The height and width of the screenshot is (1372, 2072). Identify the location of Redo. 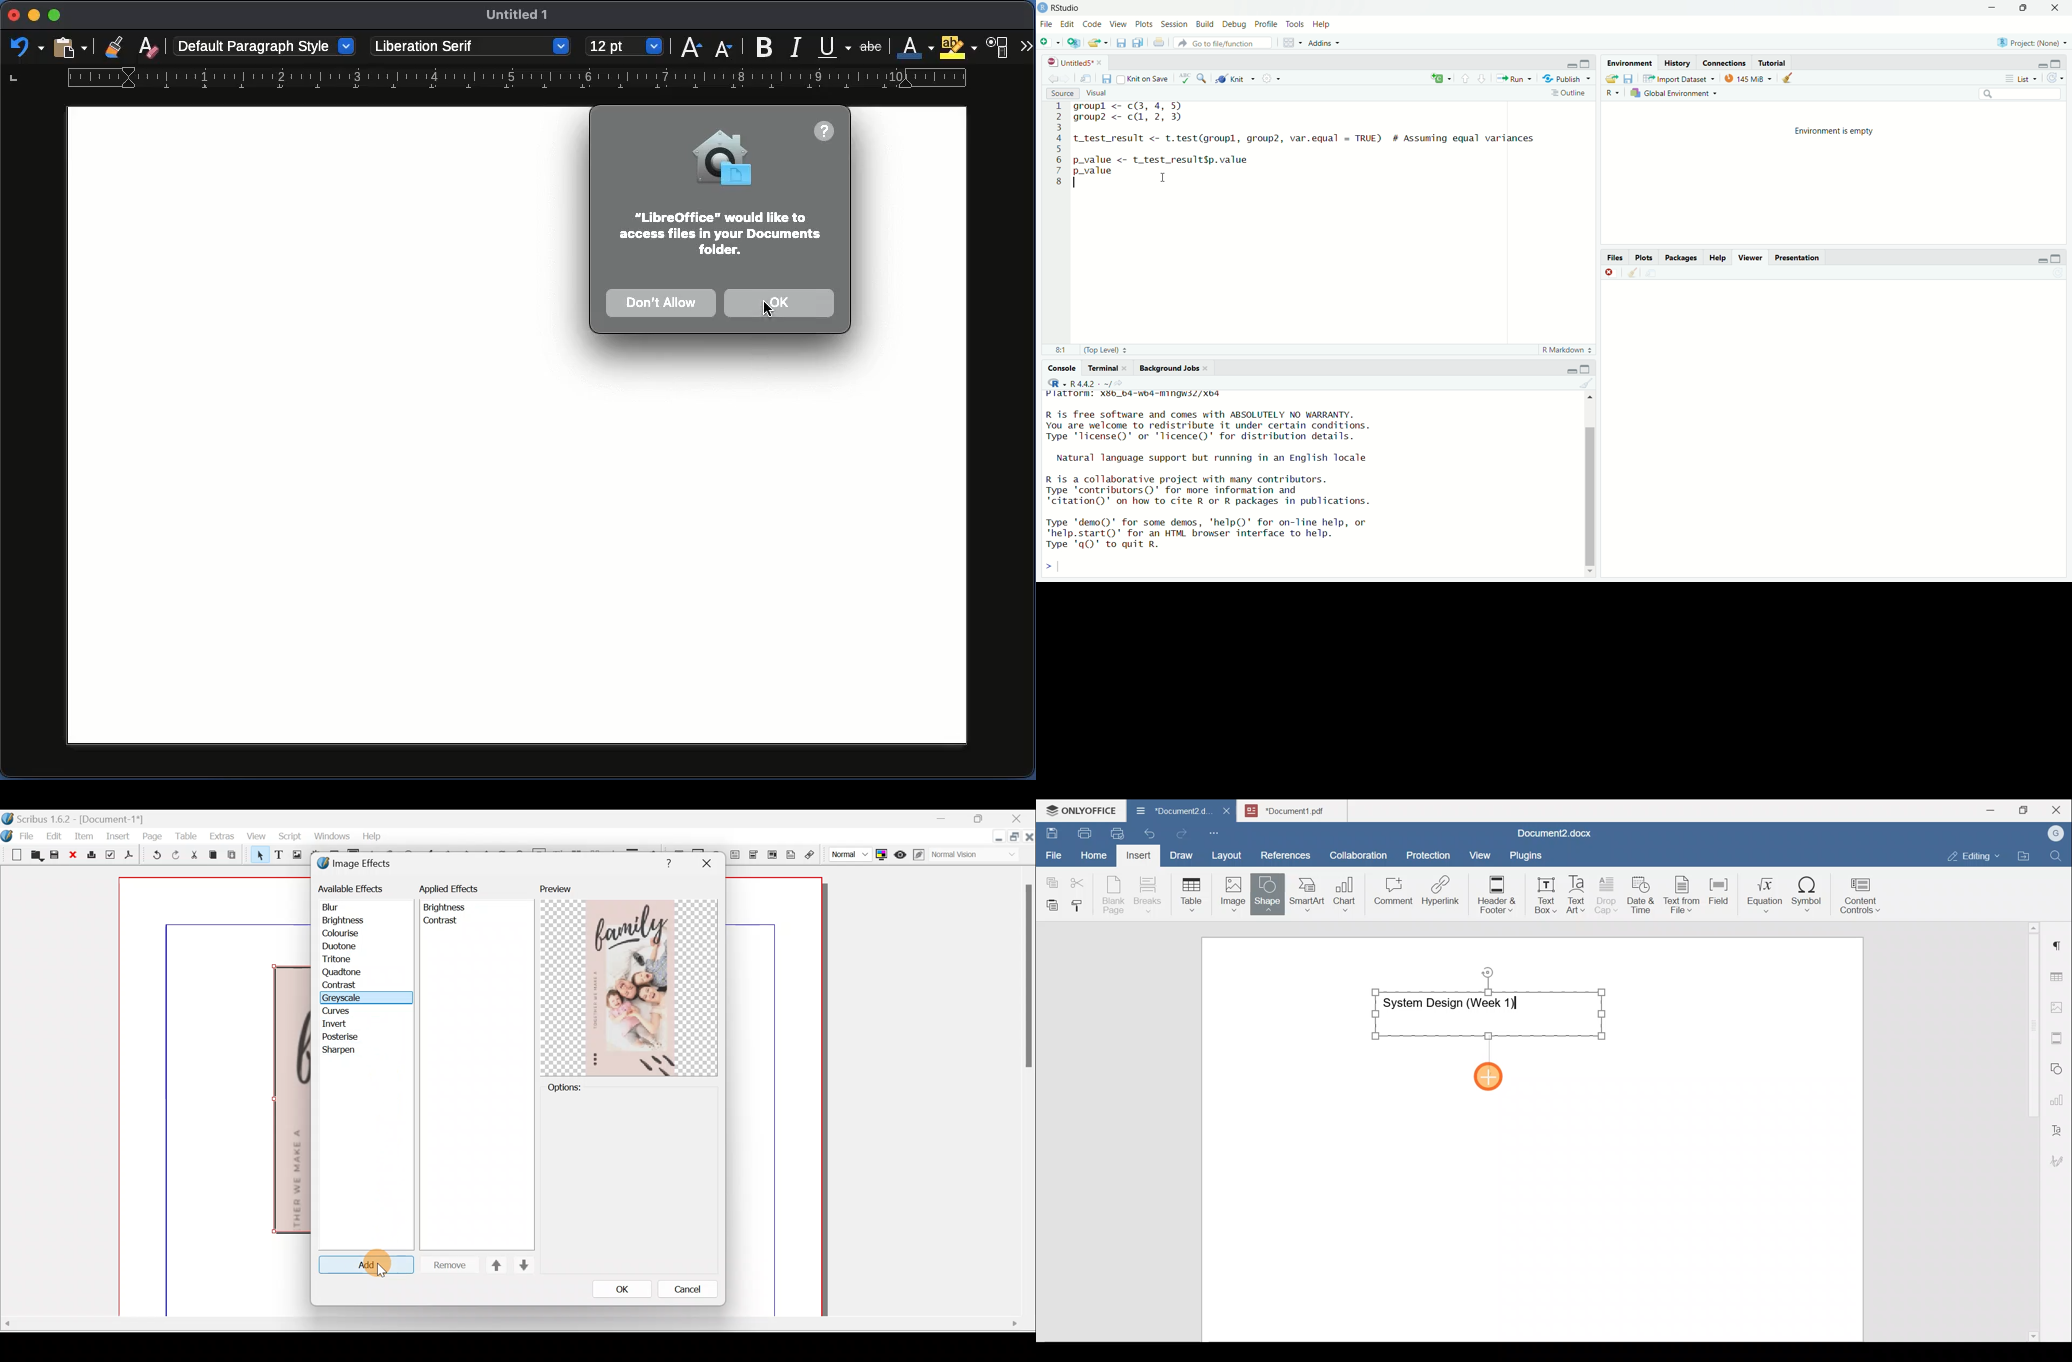
(23, 49).